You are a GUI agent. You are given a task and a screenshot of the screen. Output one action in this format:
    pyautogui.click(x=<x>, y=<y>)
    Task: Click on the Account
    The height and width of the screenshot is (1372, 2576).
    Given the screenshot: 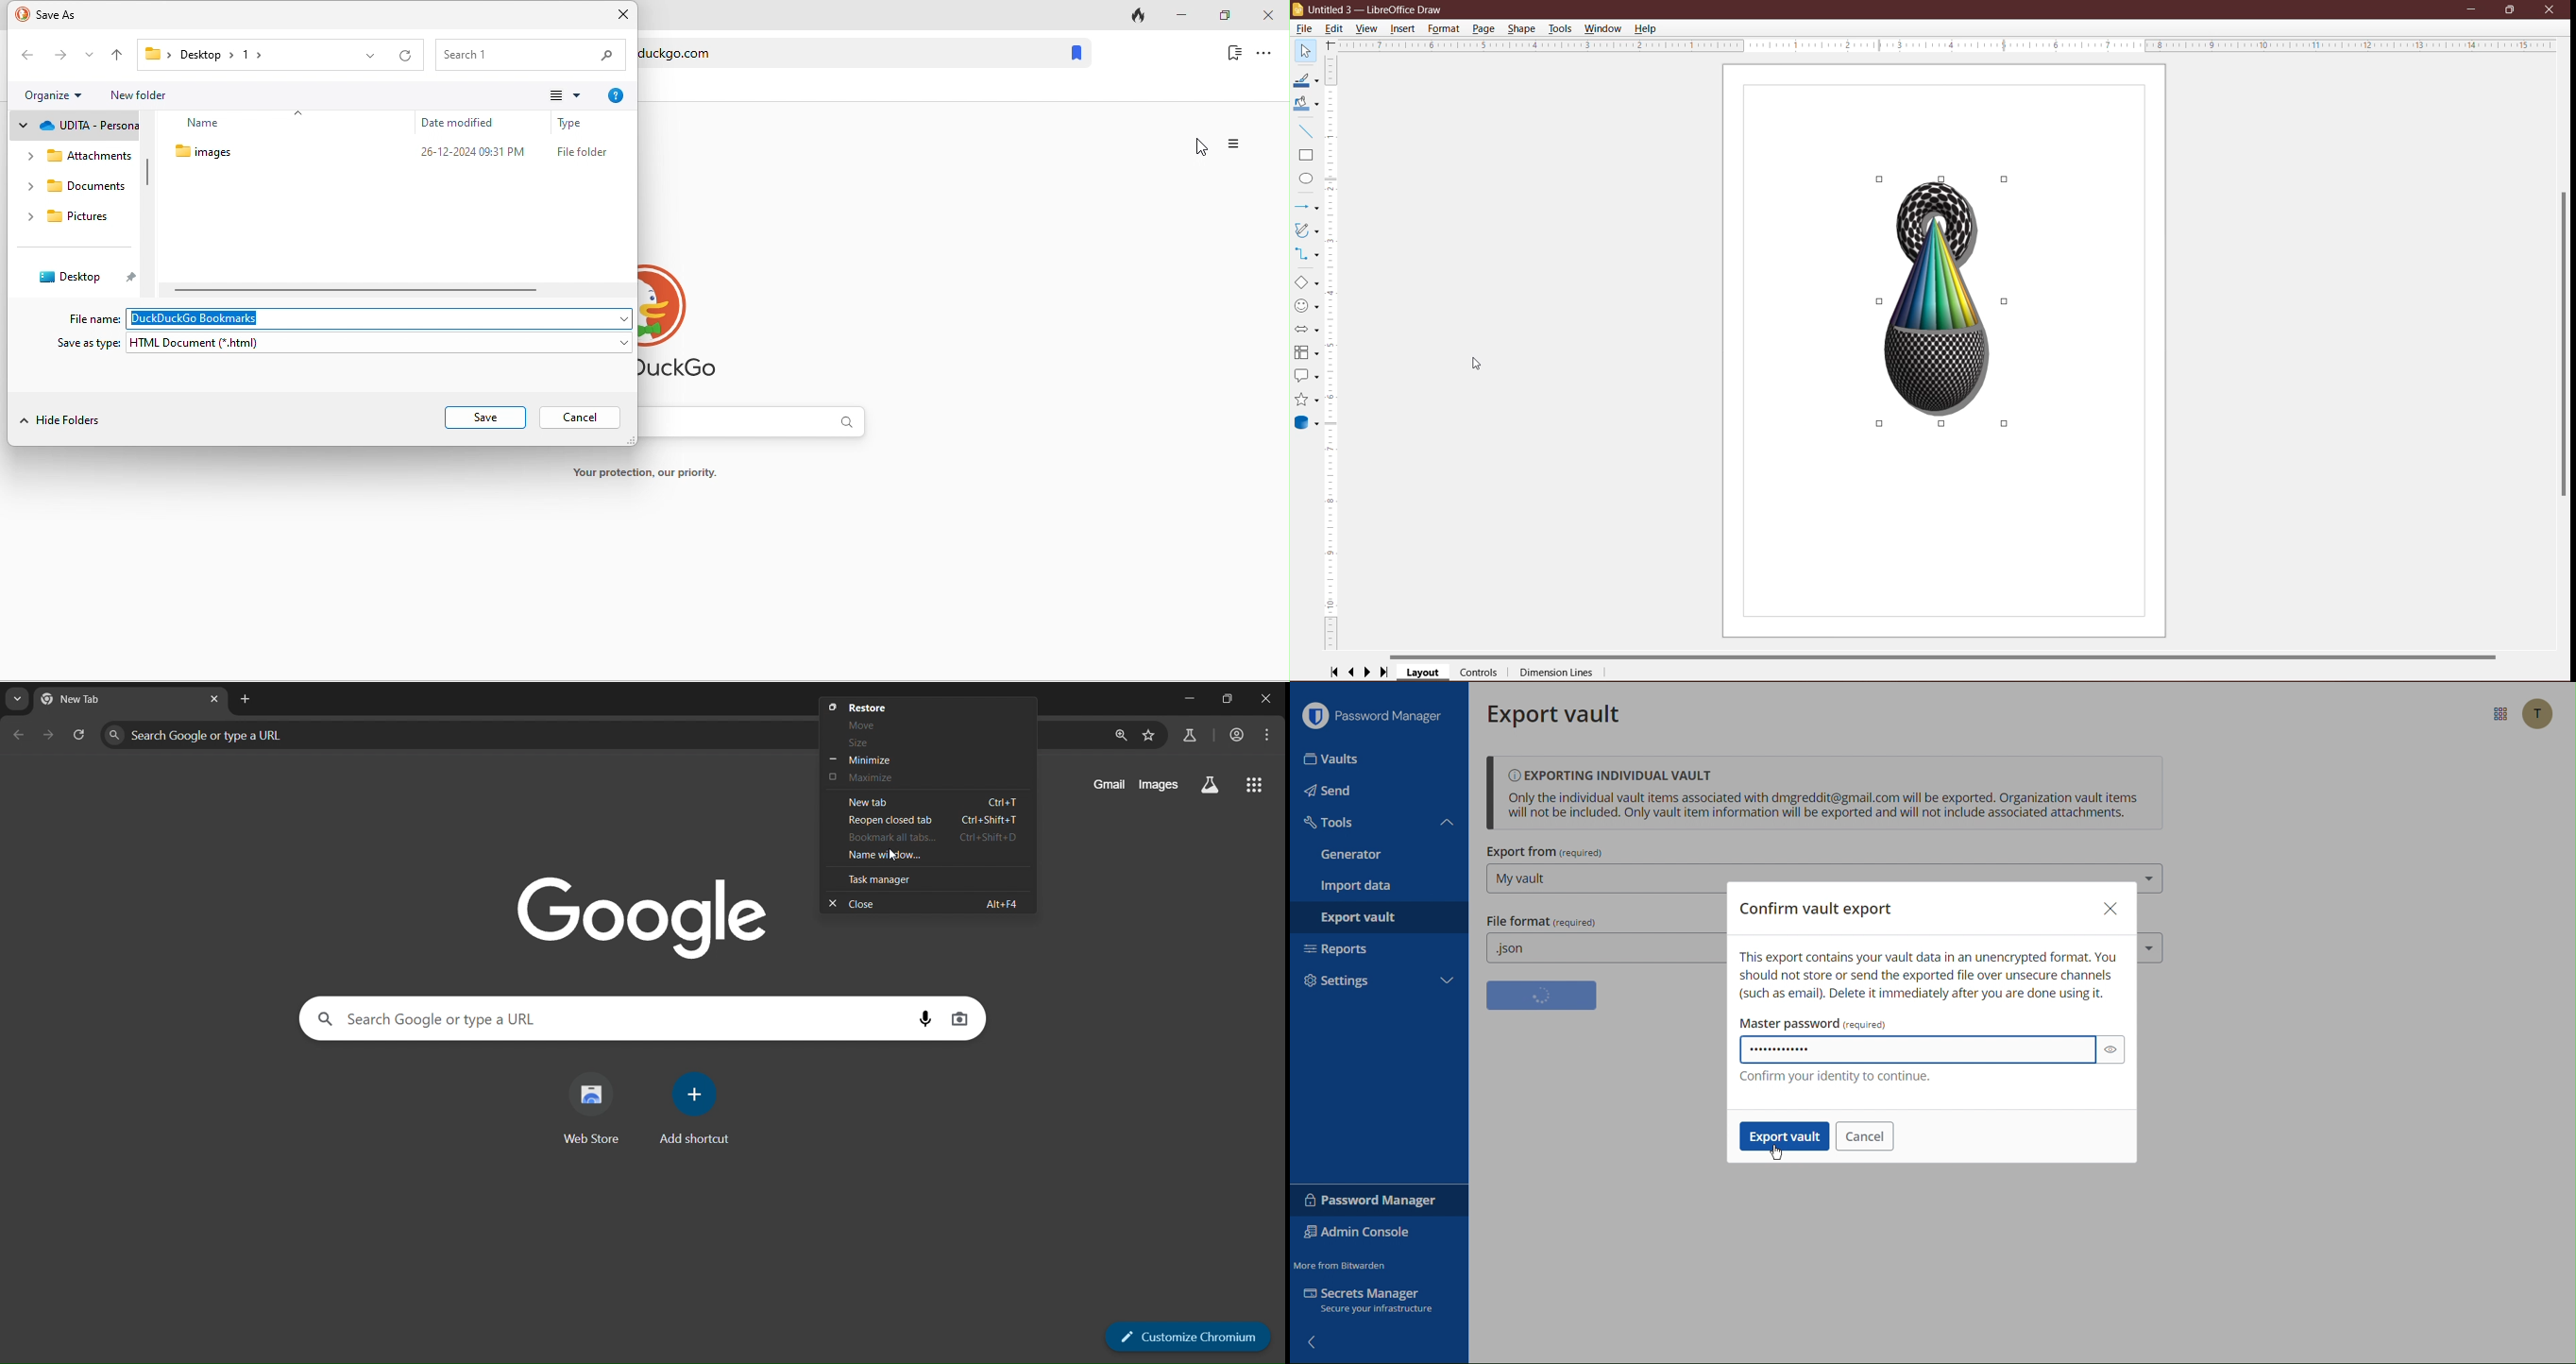 What is the action you would take?
    pyautogui.click(x=2536, y=714)
    